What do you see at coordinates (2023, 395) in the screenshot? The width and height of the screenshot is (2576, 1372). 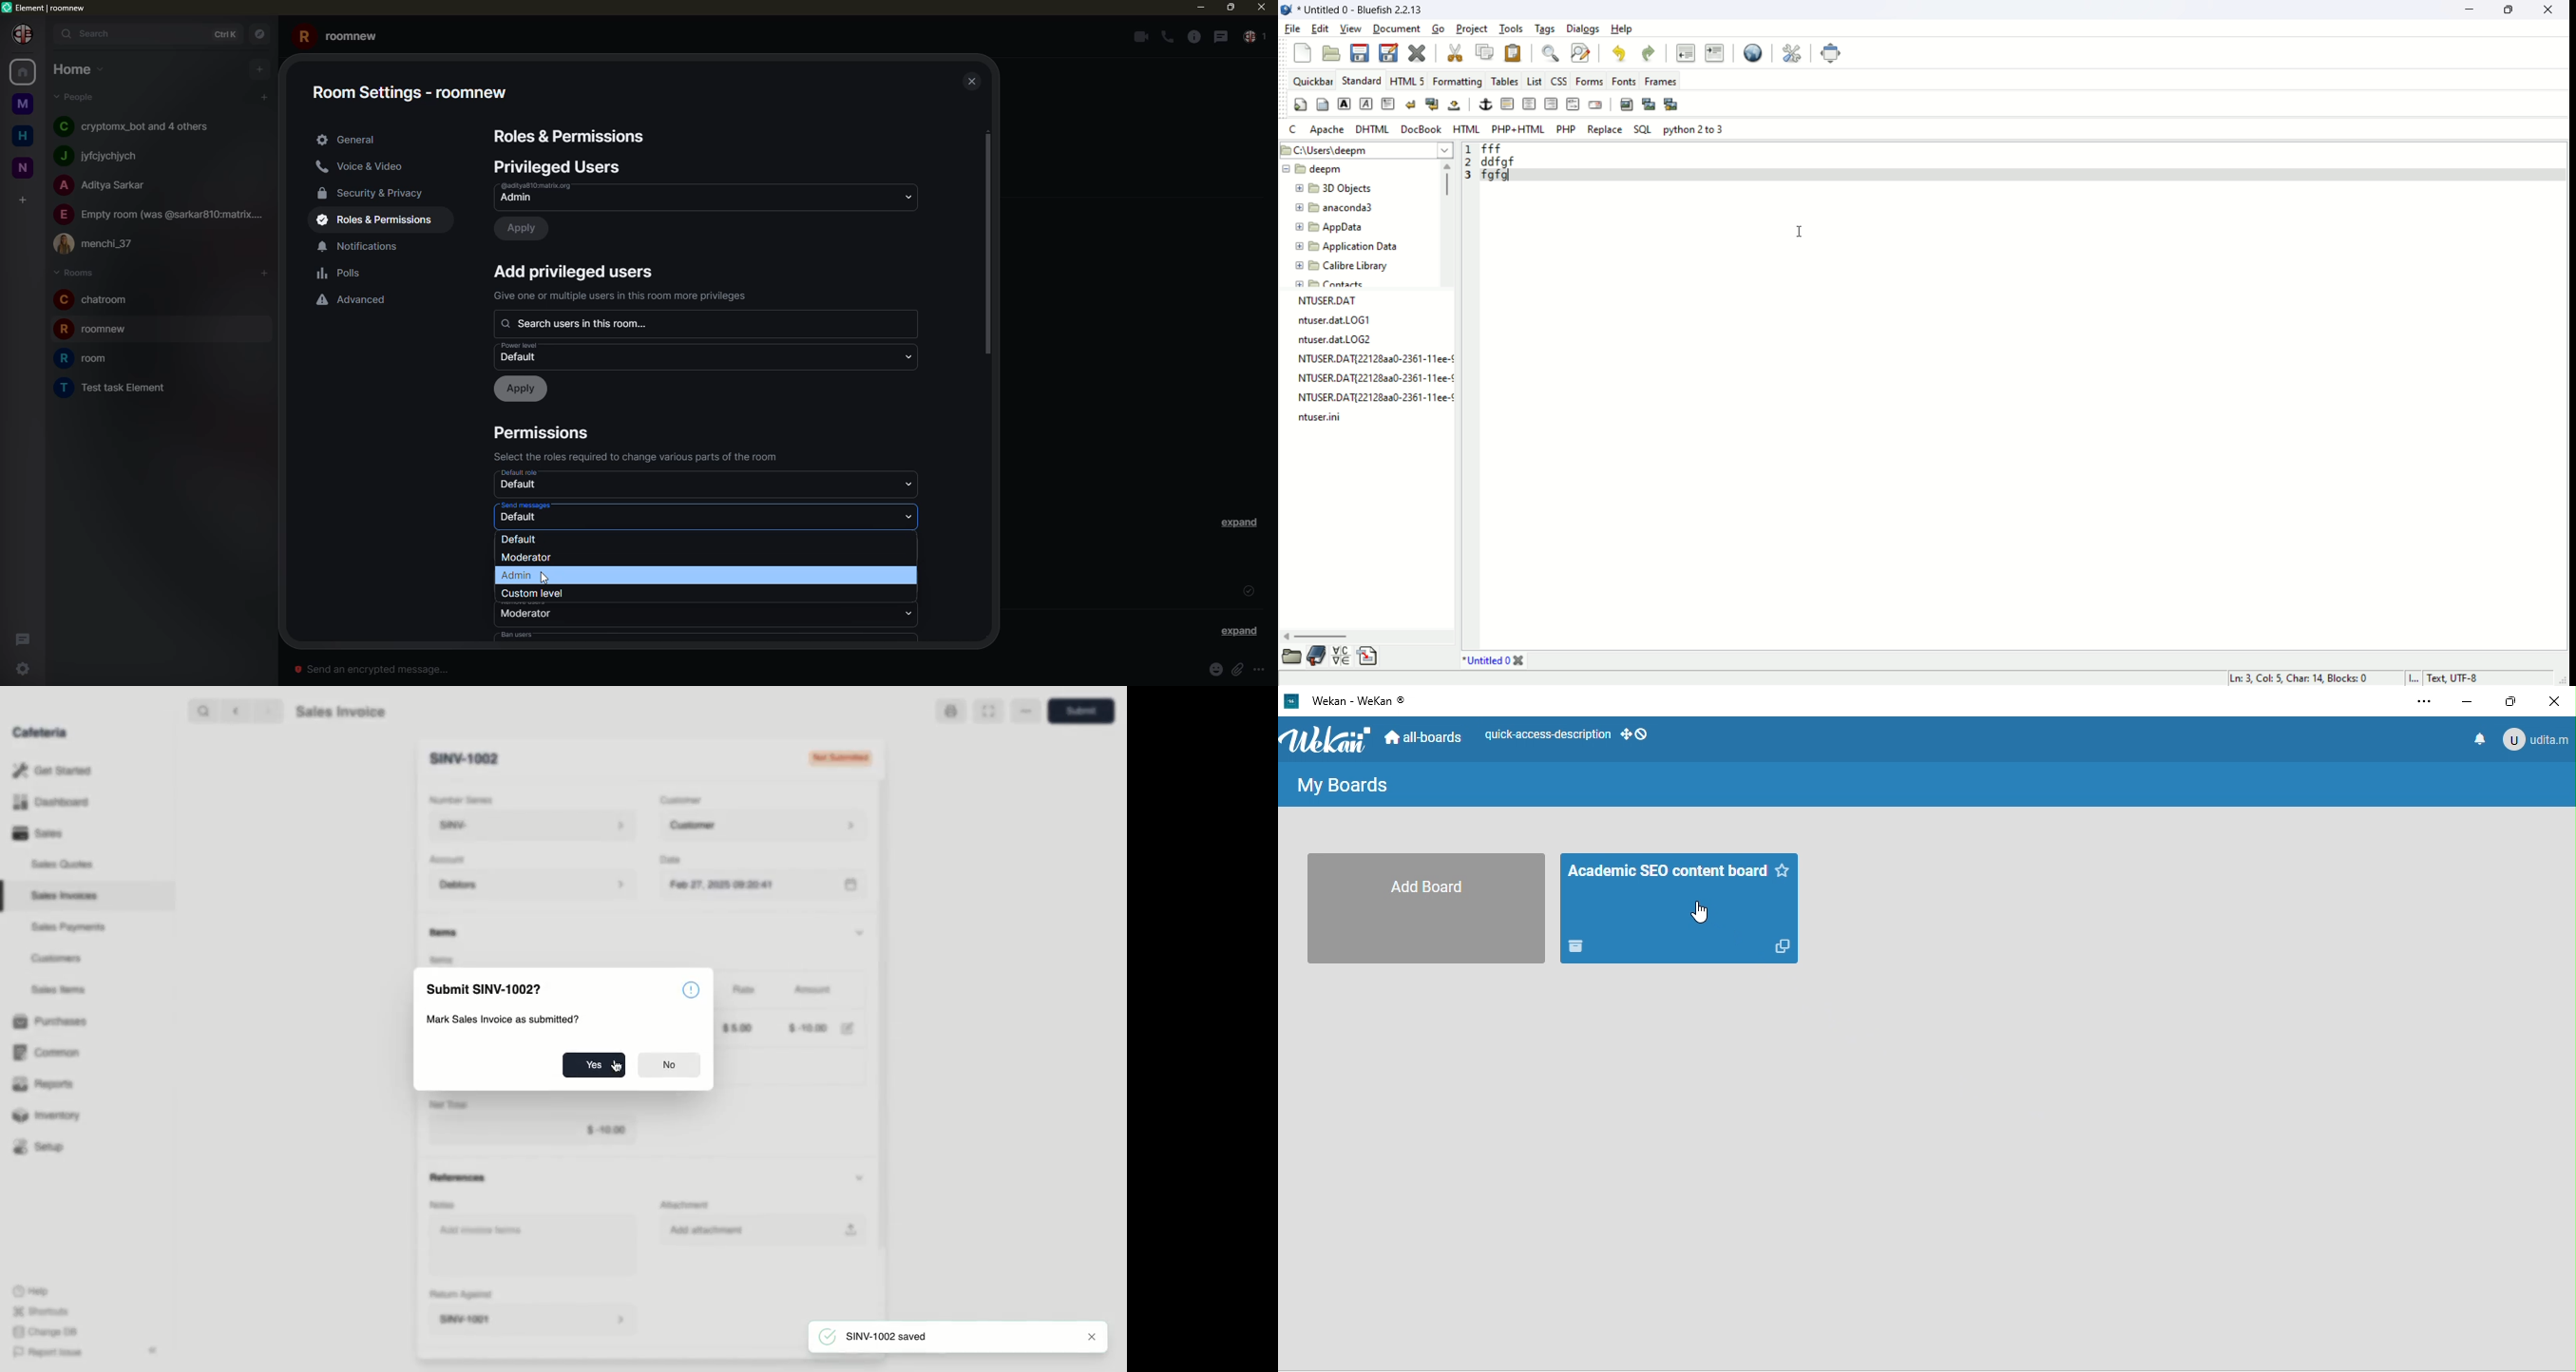 I see `workspace` at bounding box center [2023, 395].